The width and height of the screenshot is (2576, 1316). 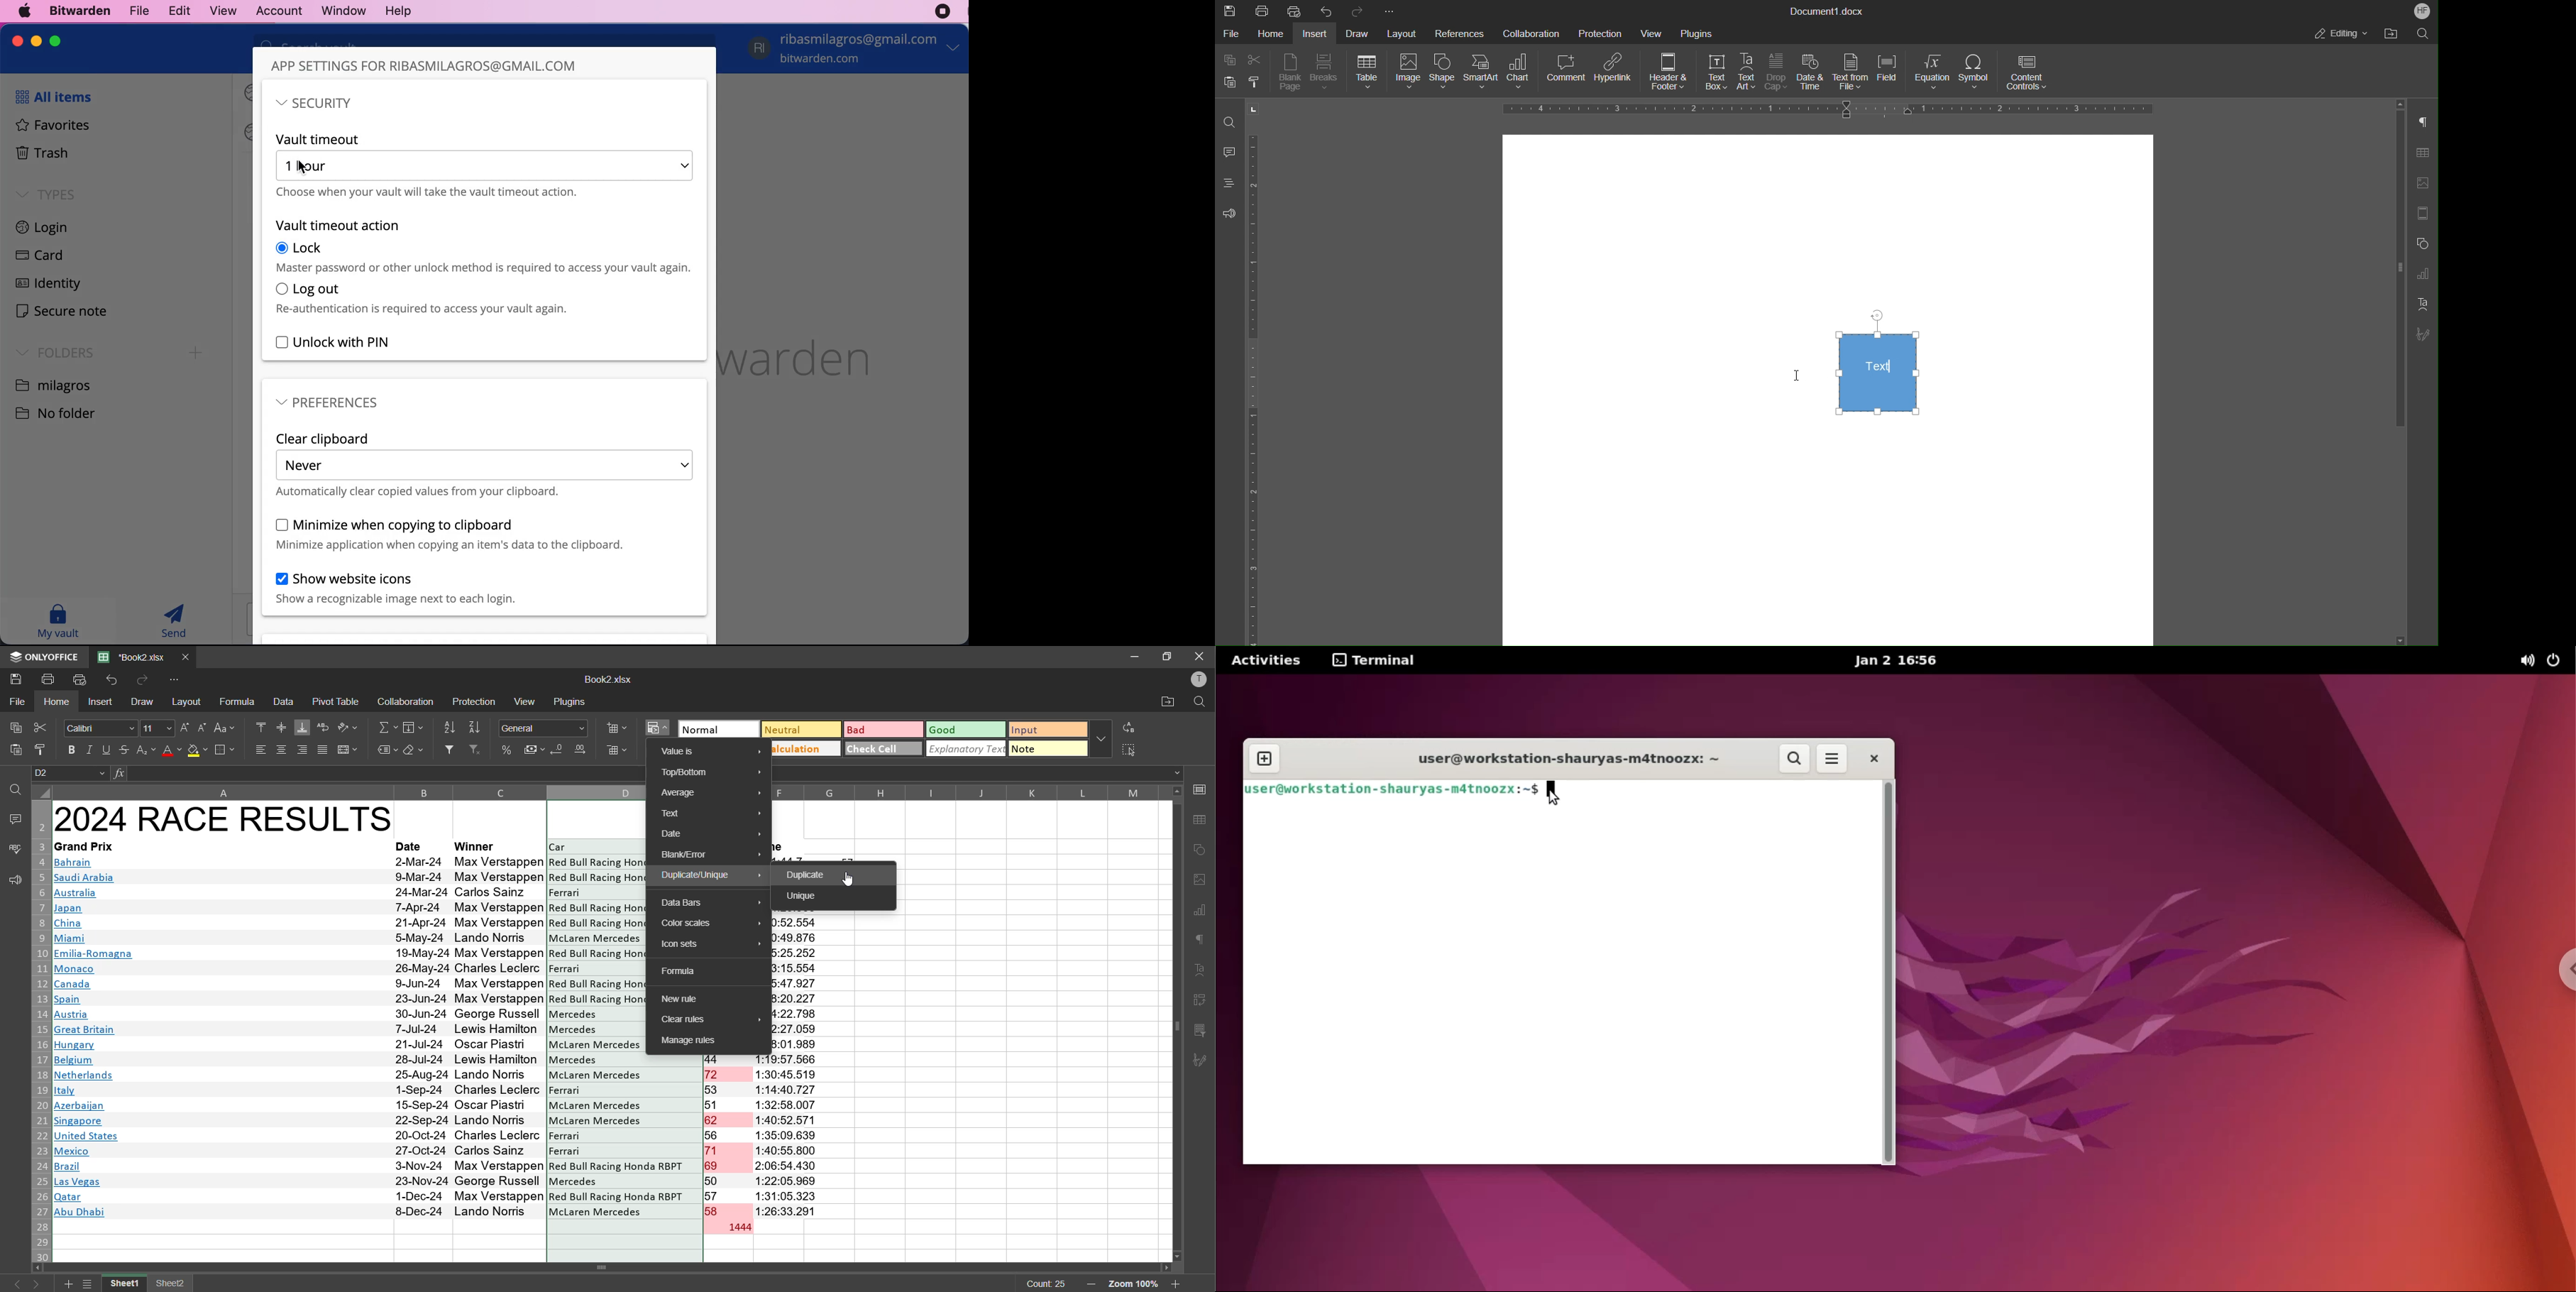 What do you see at coordinates (856, 50) in the screenshot?
I see `account` at bounding box center [856, 50].